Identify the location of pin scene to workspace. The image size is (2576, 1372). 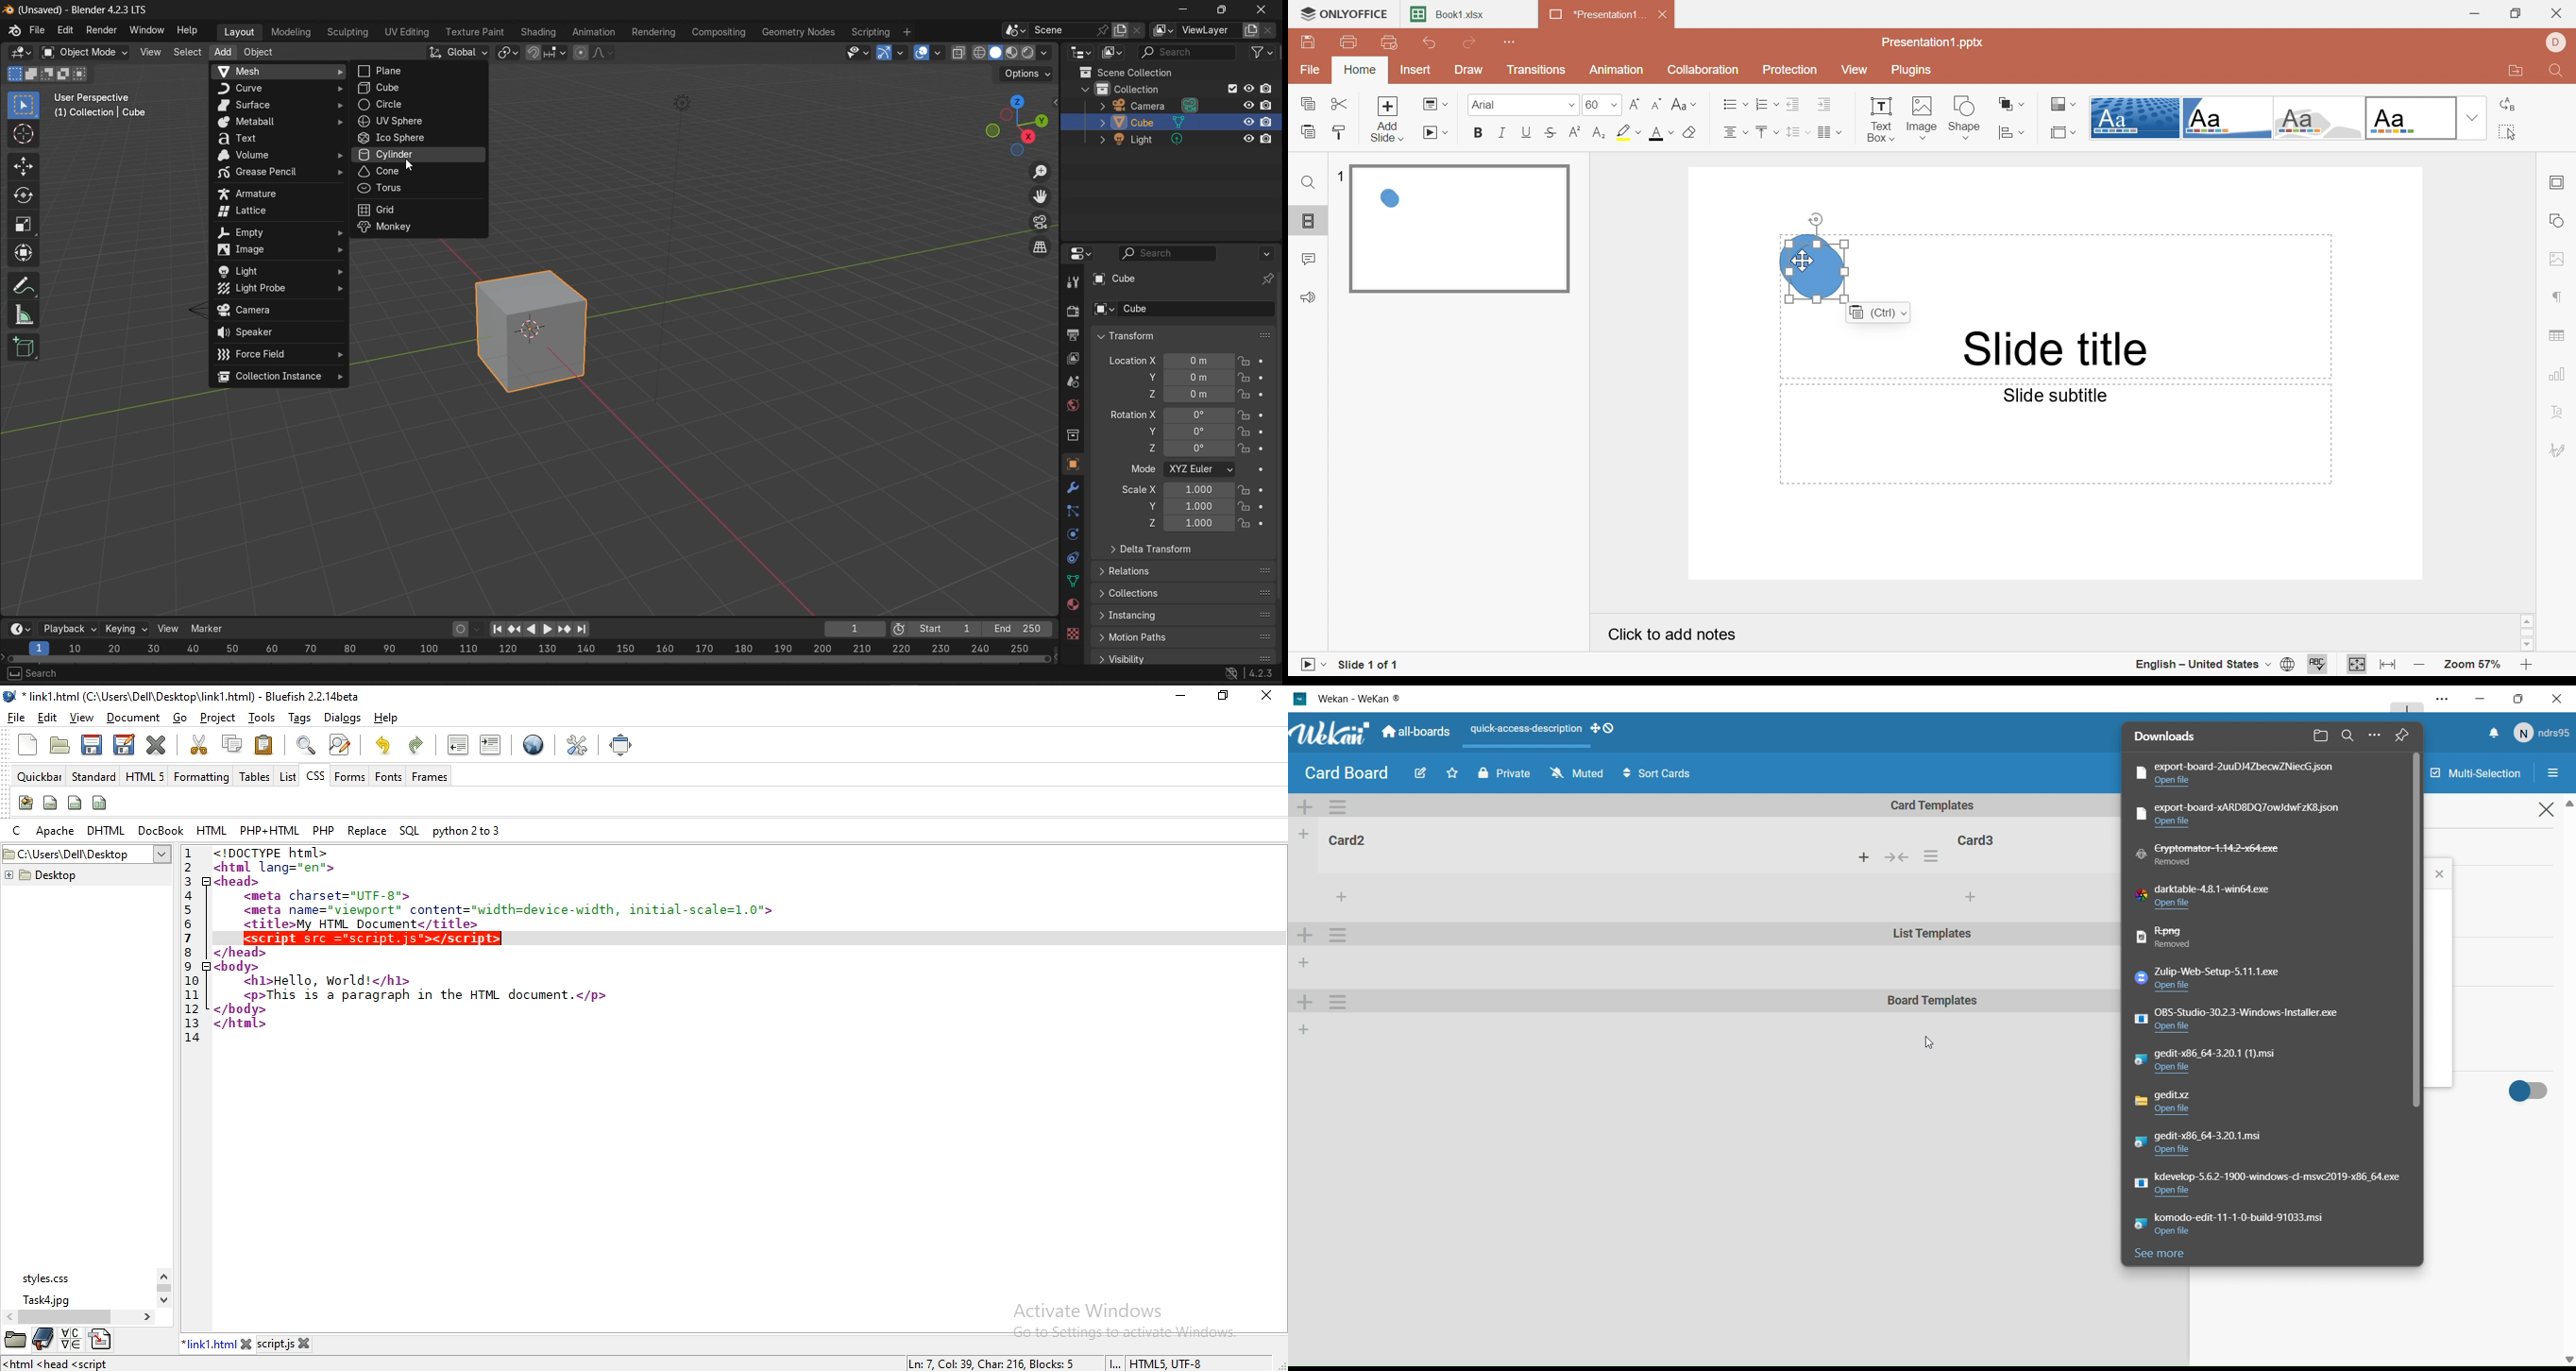
(1103, 31).